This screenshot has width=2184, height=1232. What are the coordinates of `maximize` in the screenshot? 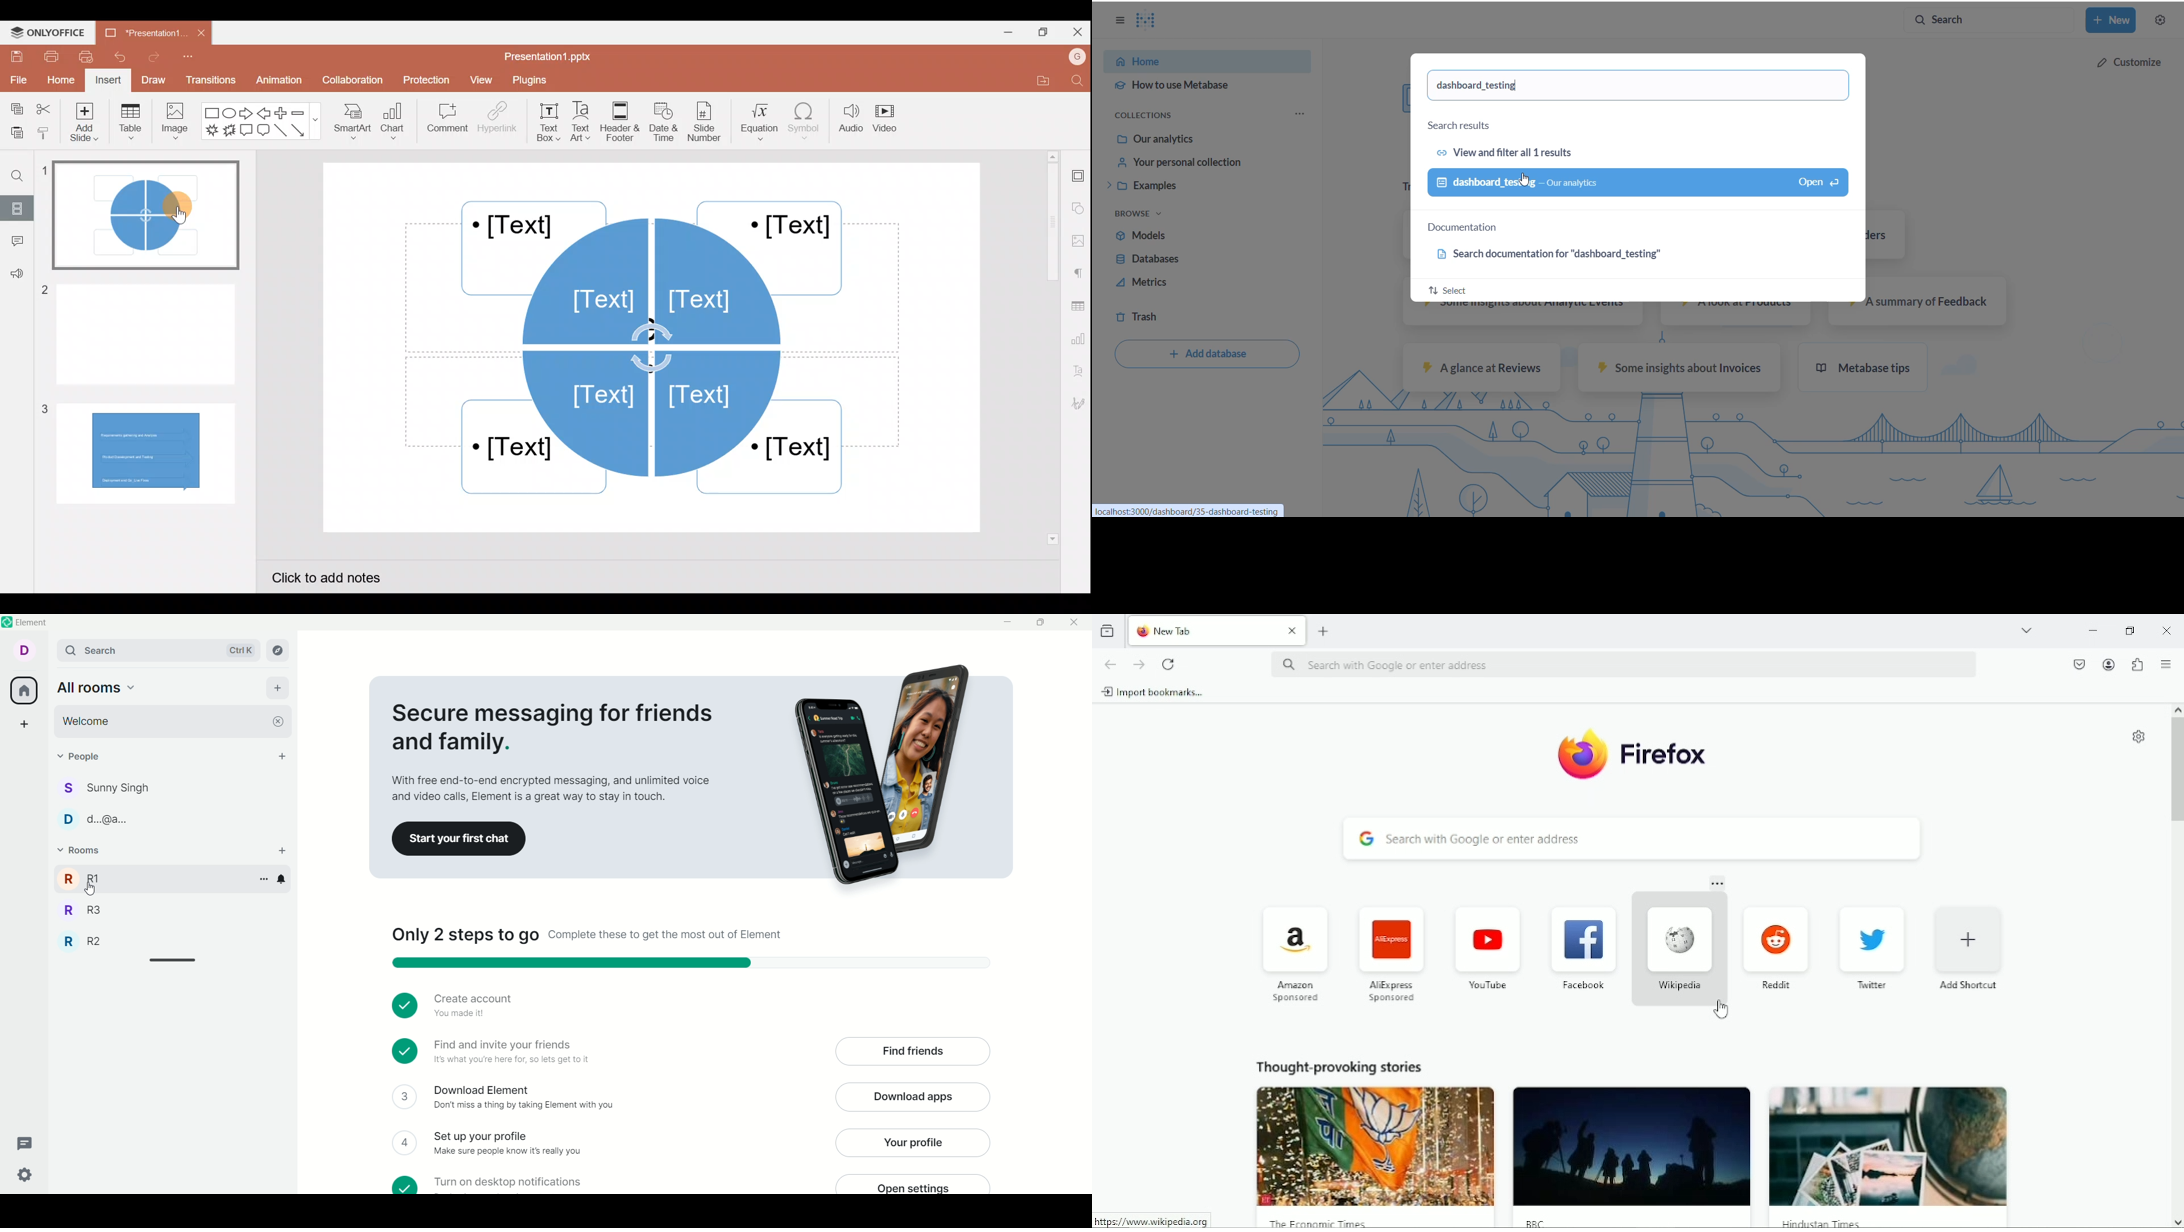 It's located at (1040, 623).